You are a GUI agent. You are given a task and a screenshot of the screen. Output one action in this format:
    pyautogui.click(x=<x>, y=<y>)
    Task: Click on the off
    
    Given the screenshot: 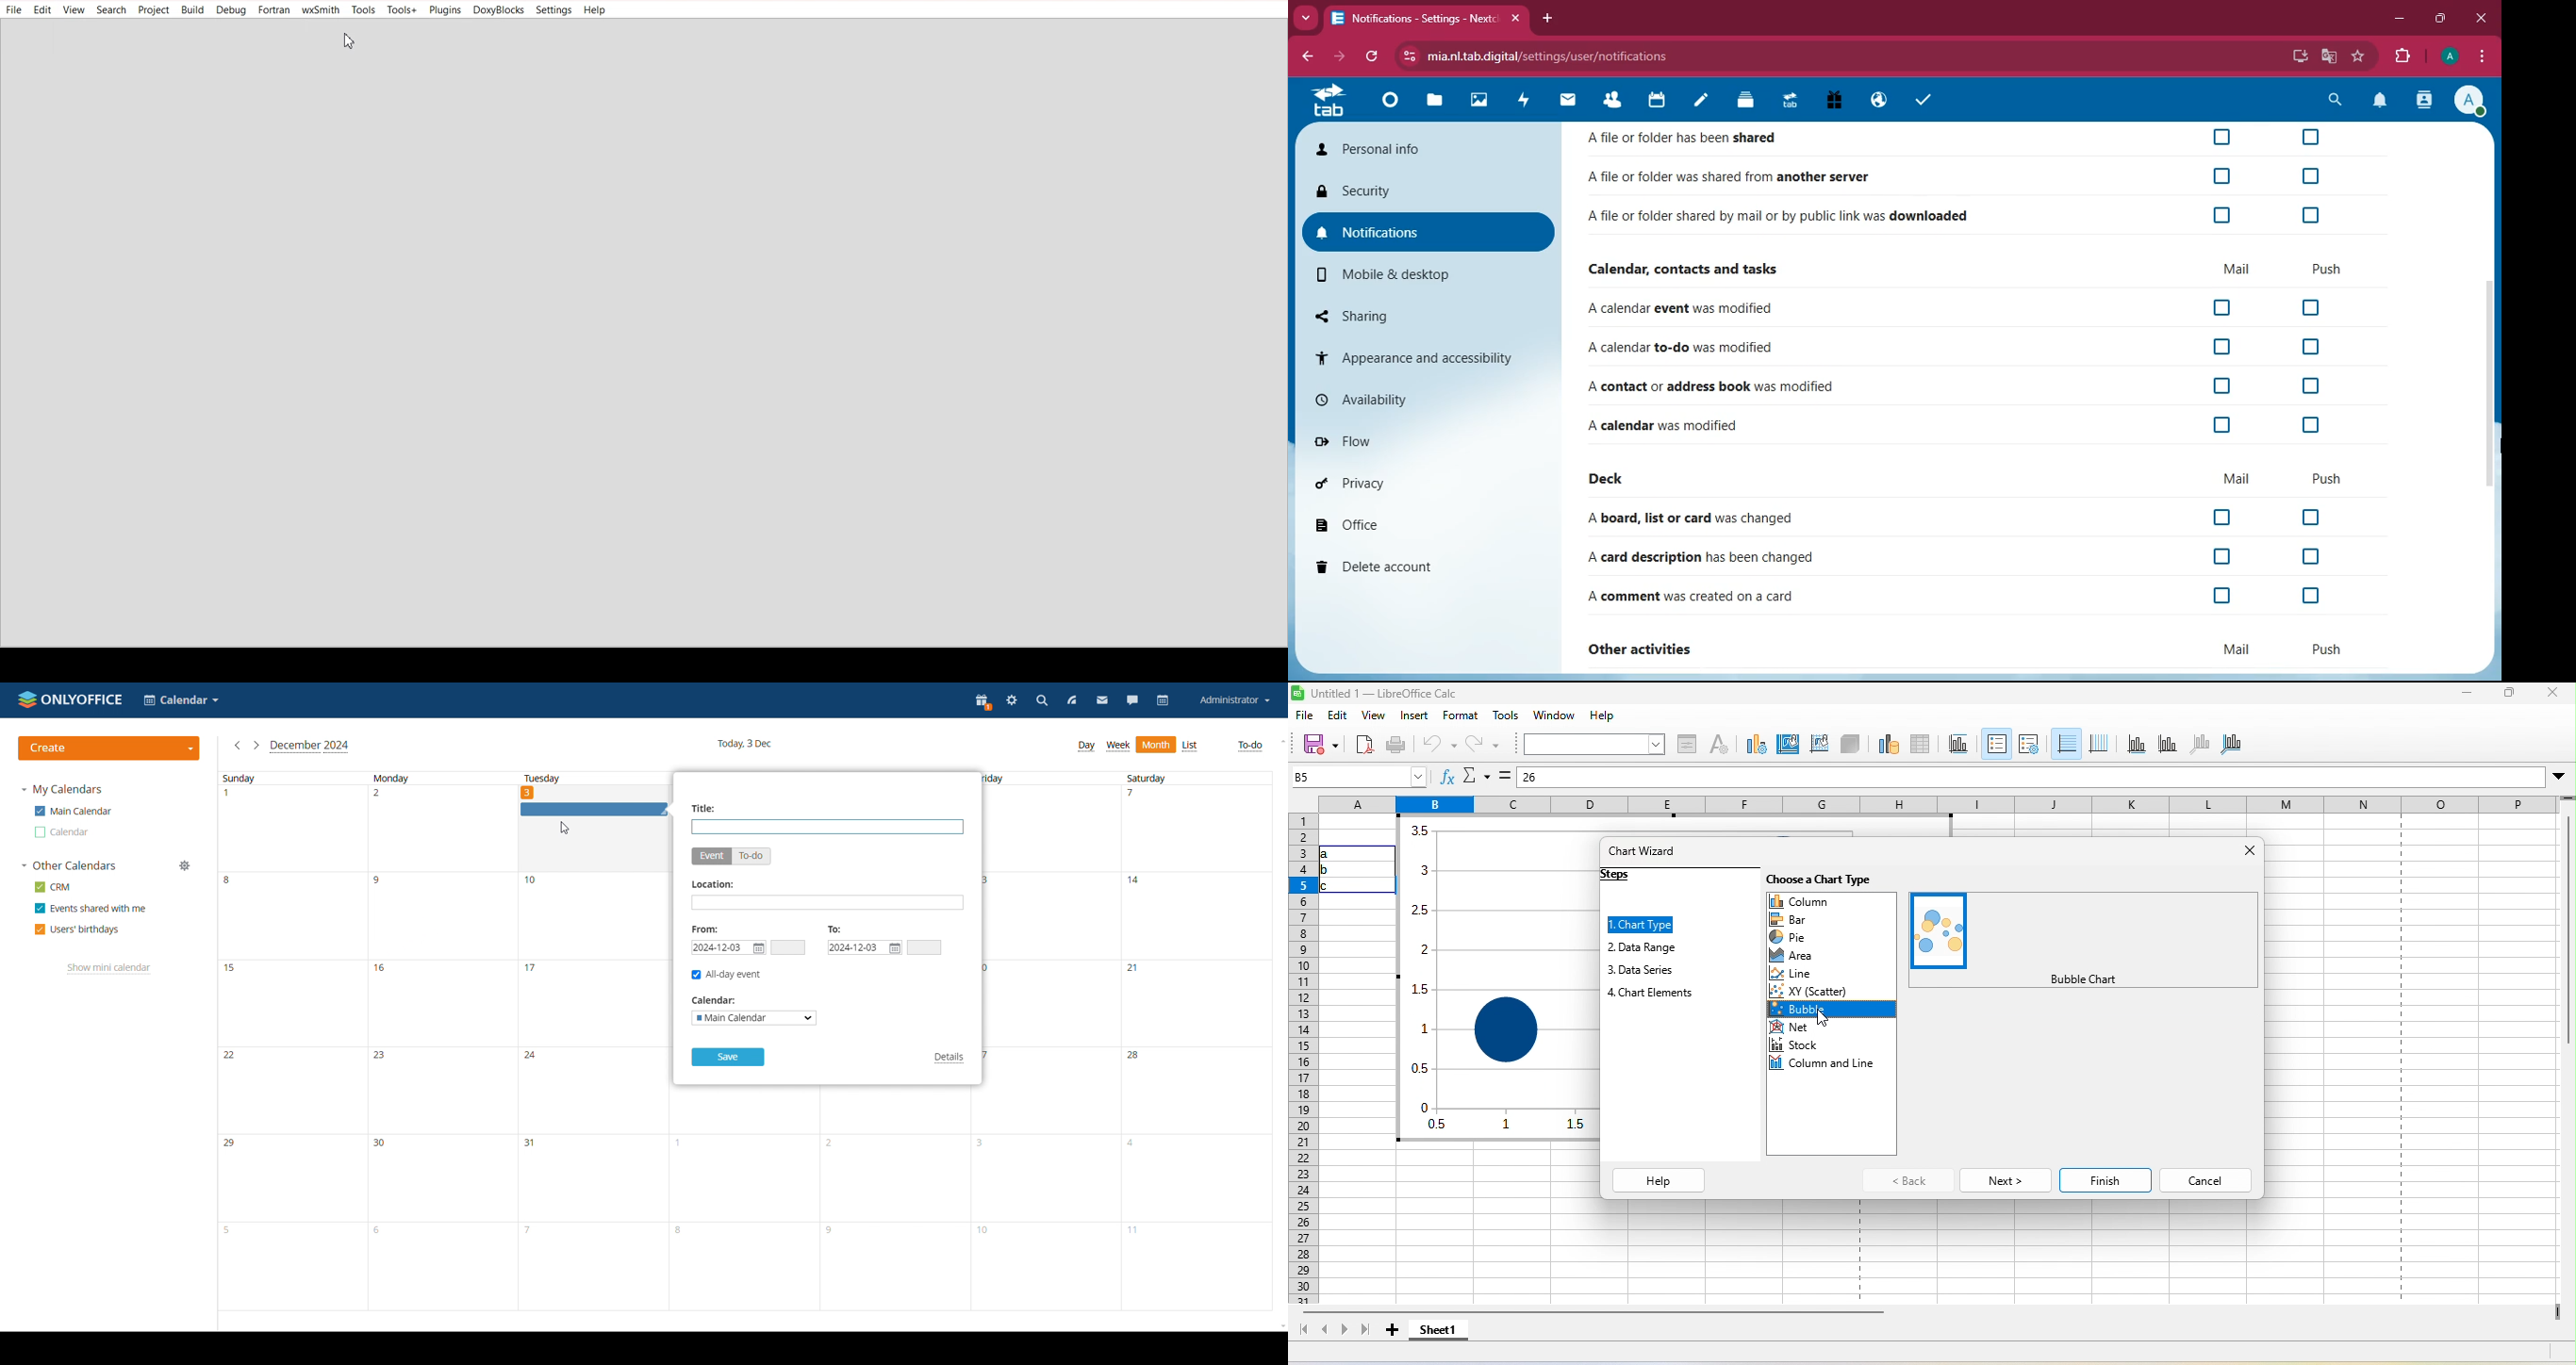 What is the action you would take?
    pyautogui.click(x=2311, y=213)
    